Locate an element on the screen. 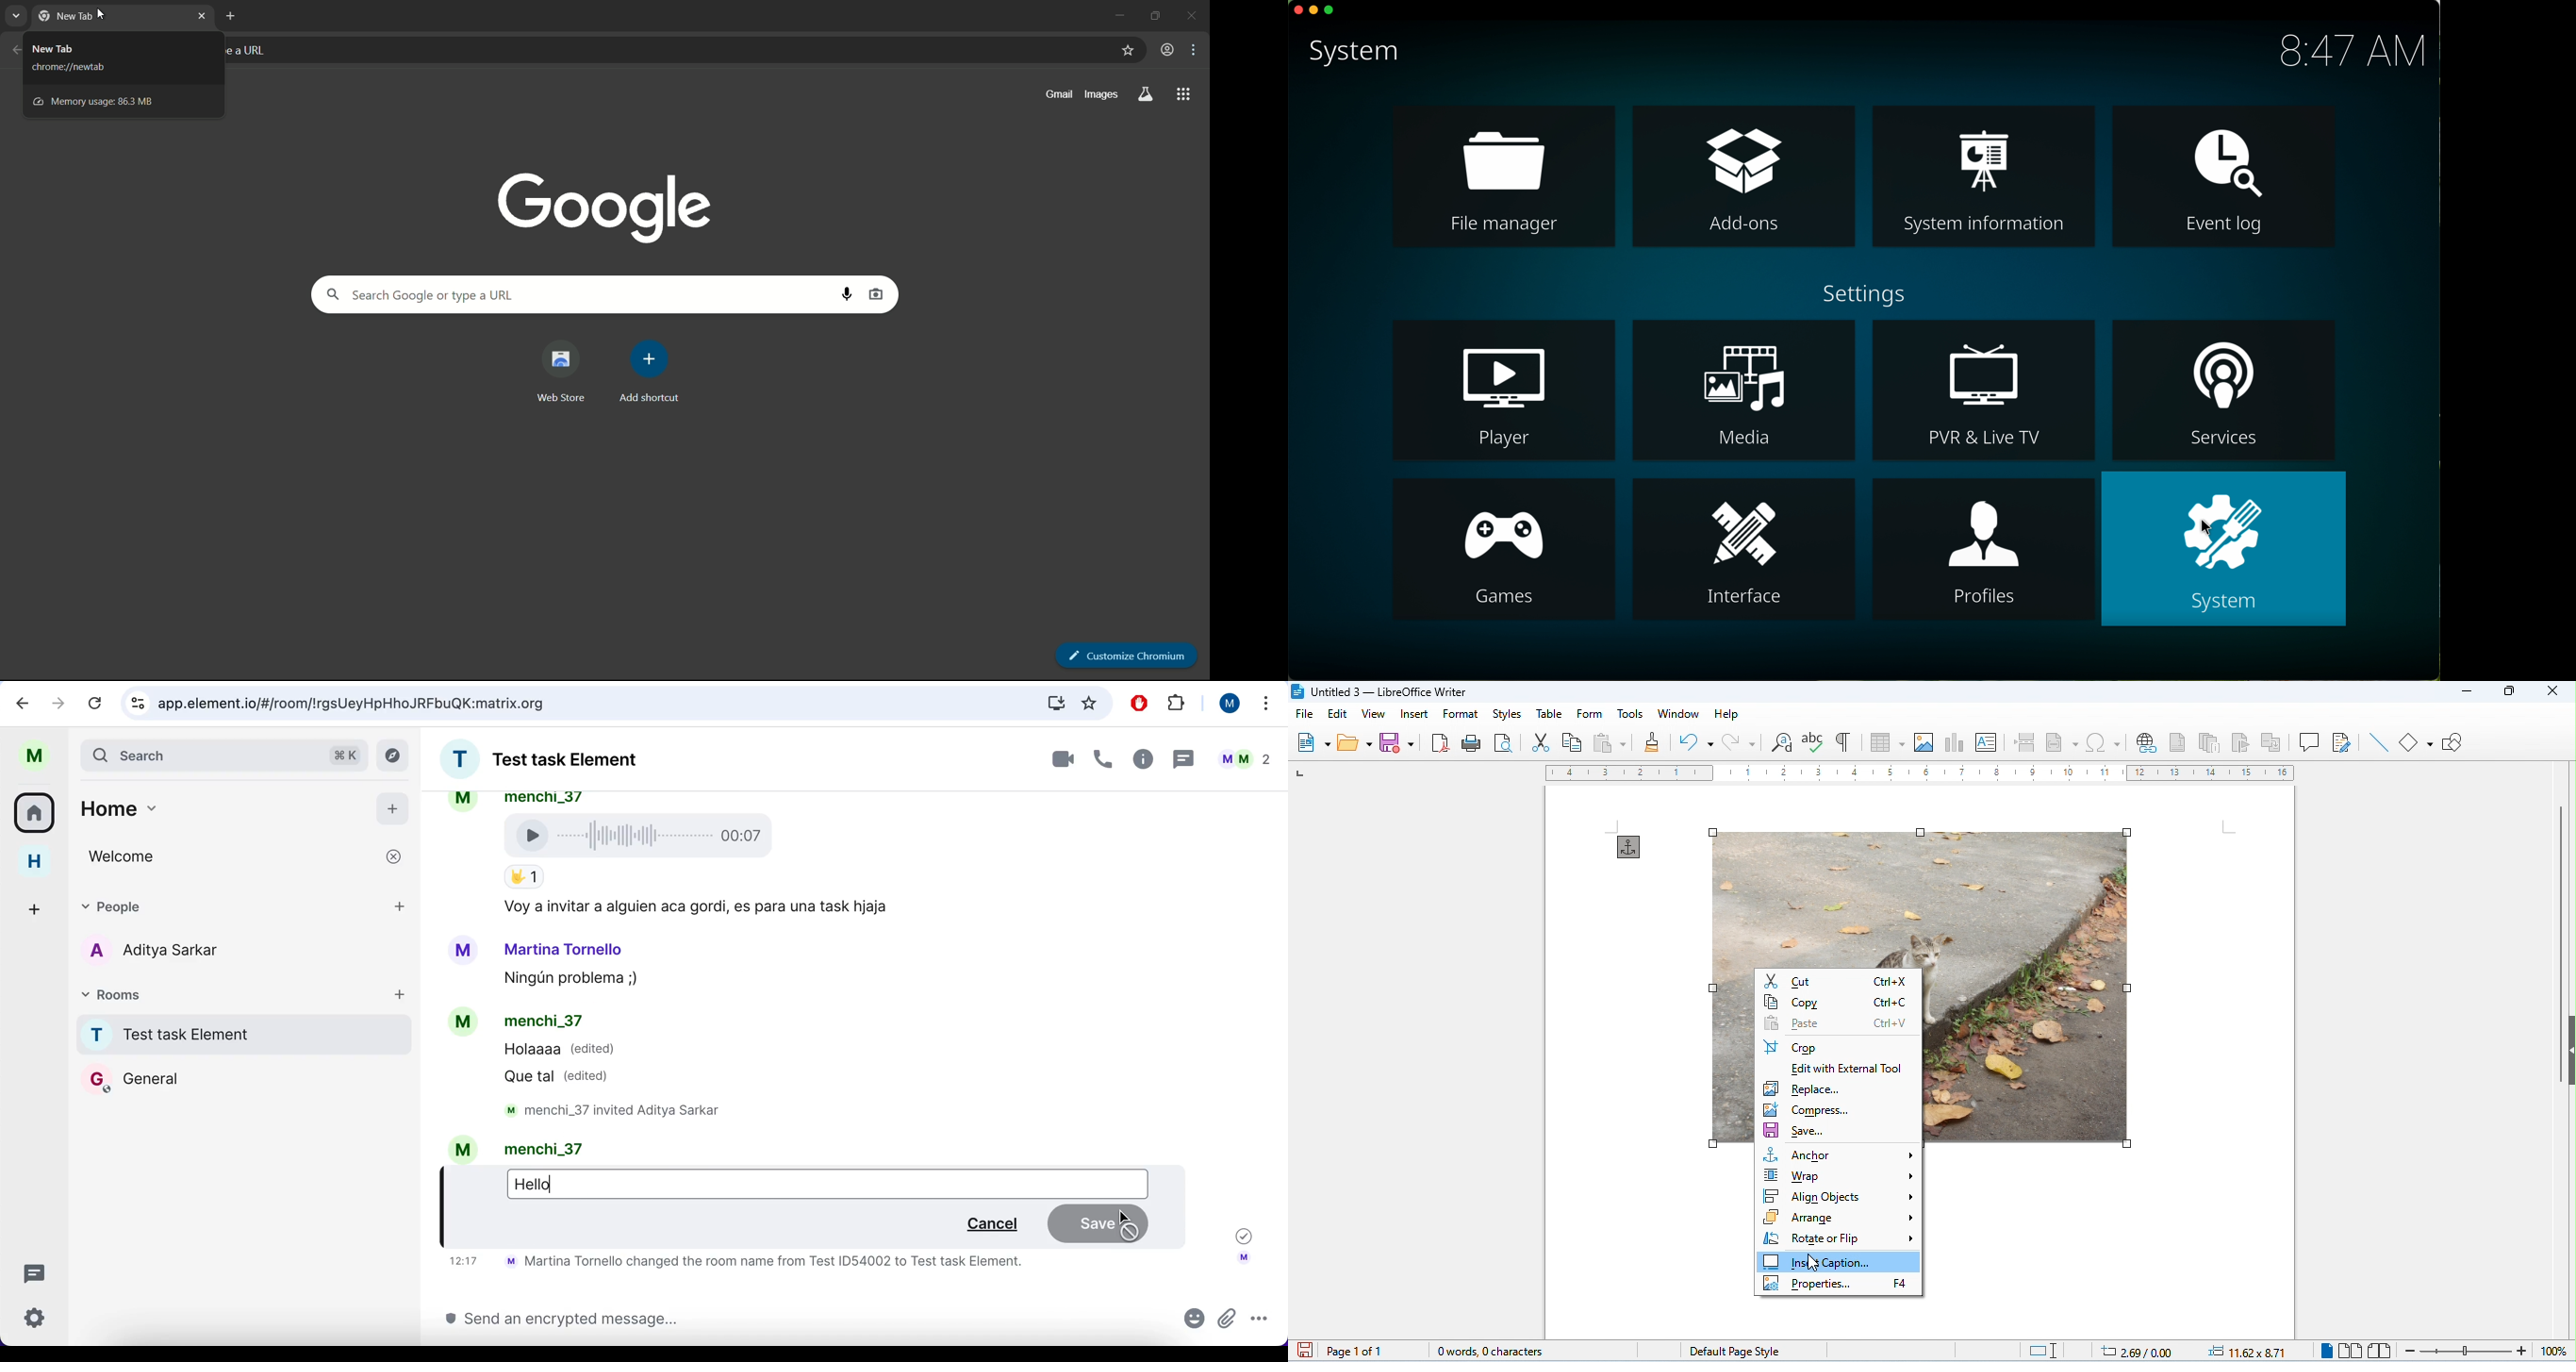  hide is located at coordinates (2568, 1050).